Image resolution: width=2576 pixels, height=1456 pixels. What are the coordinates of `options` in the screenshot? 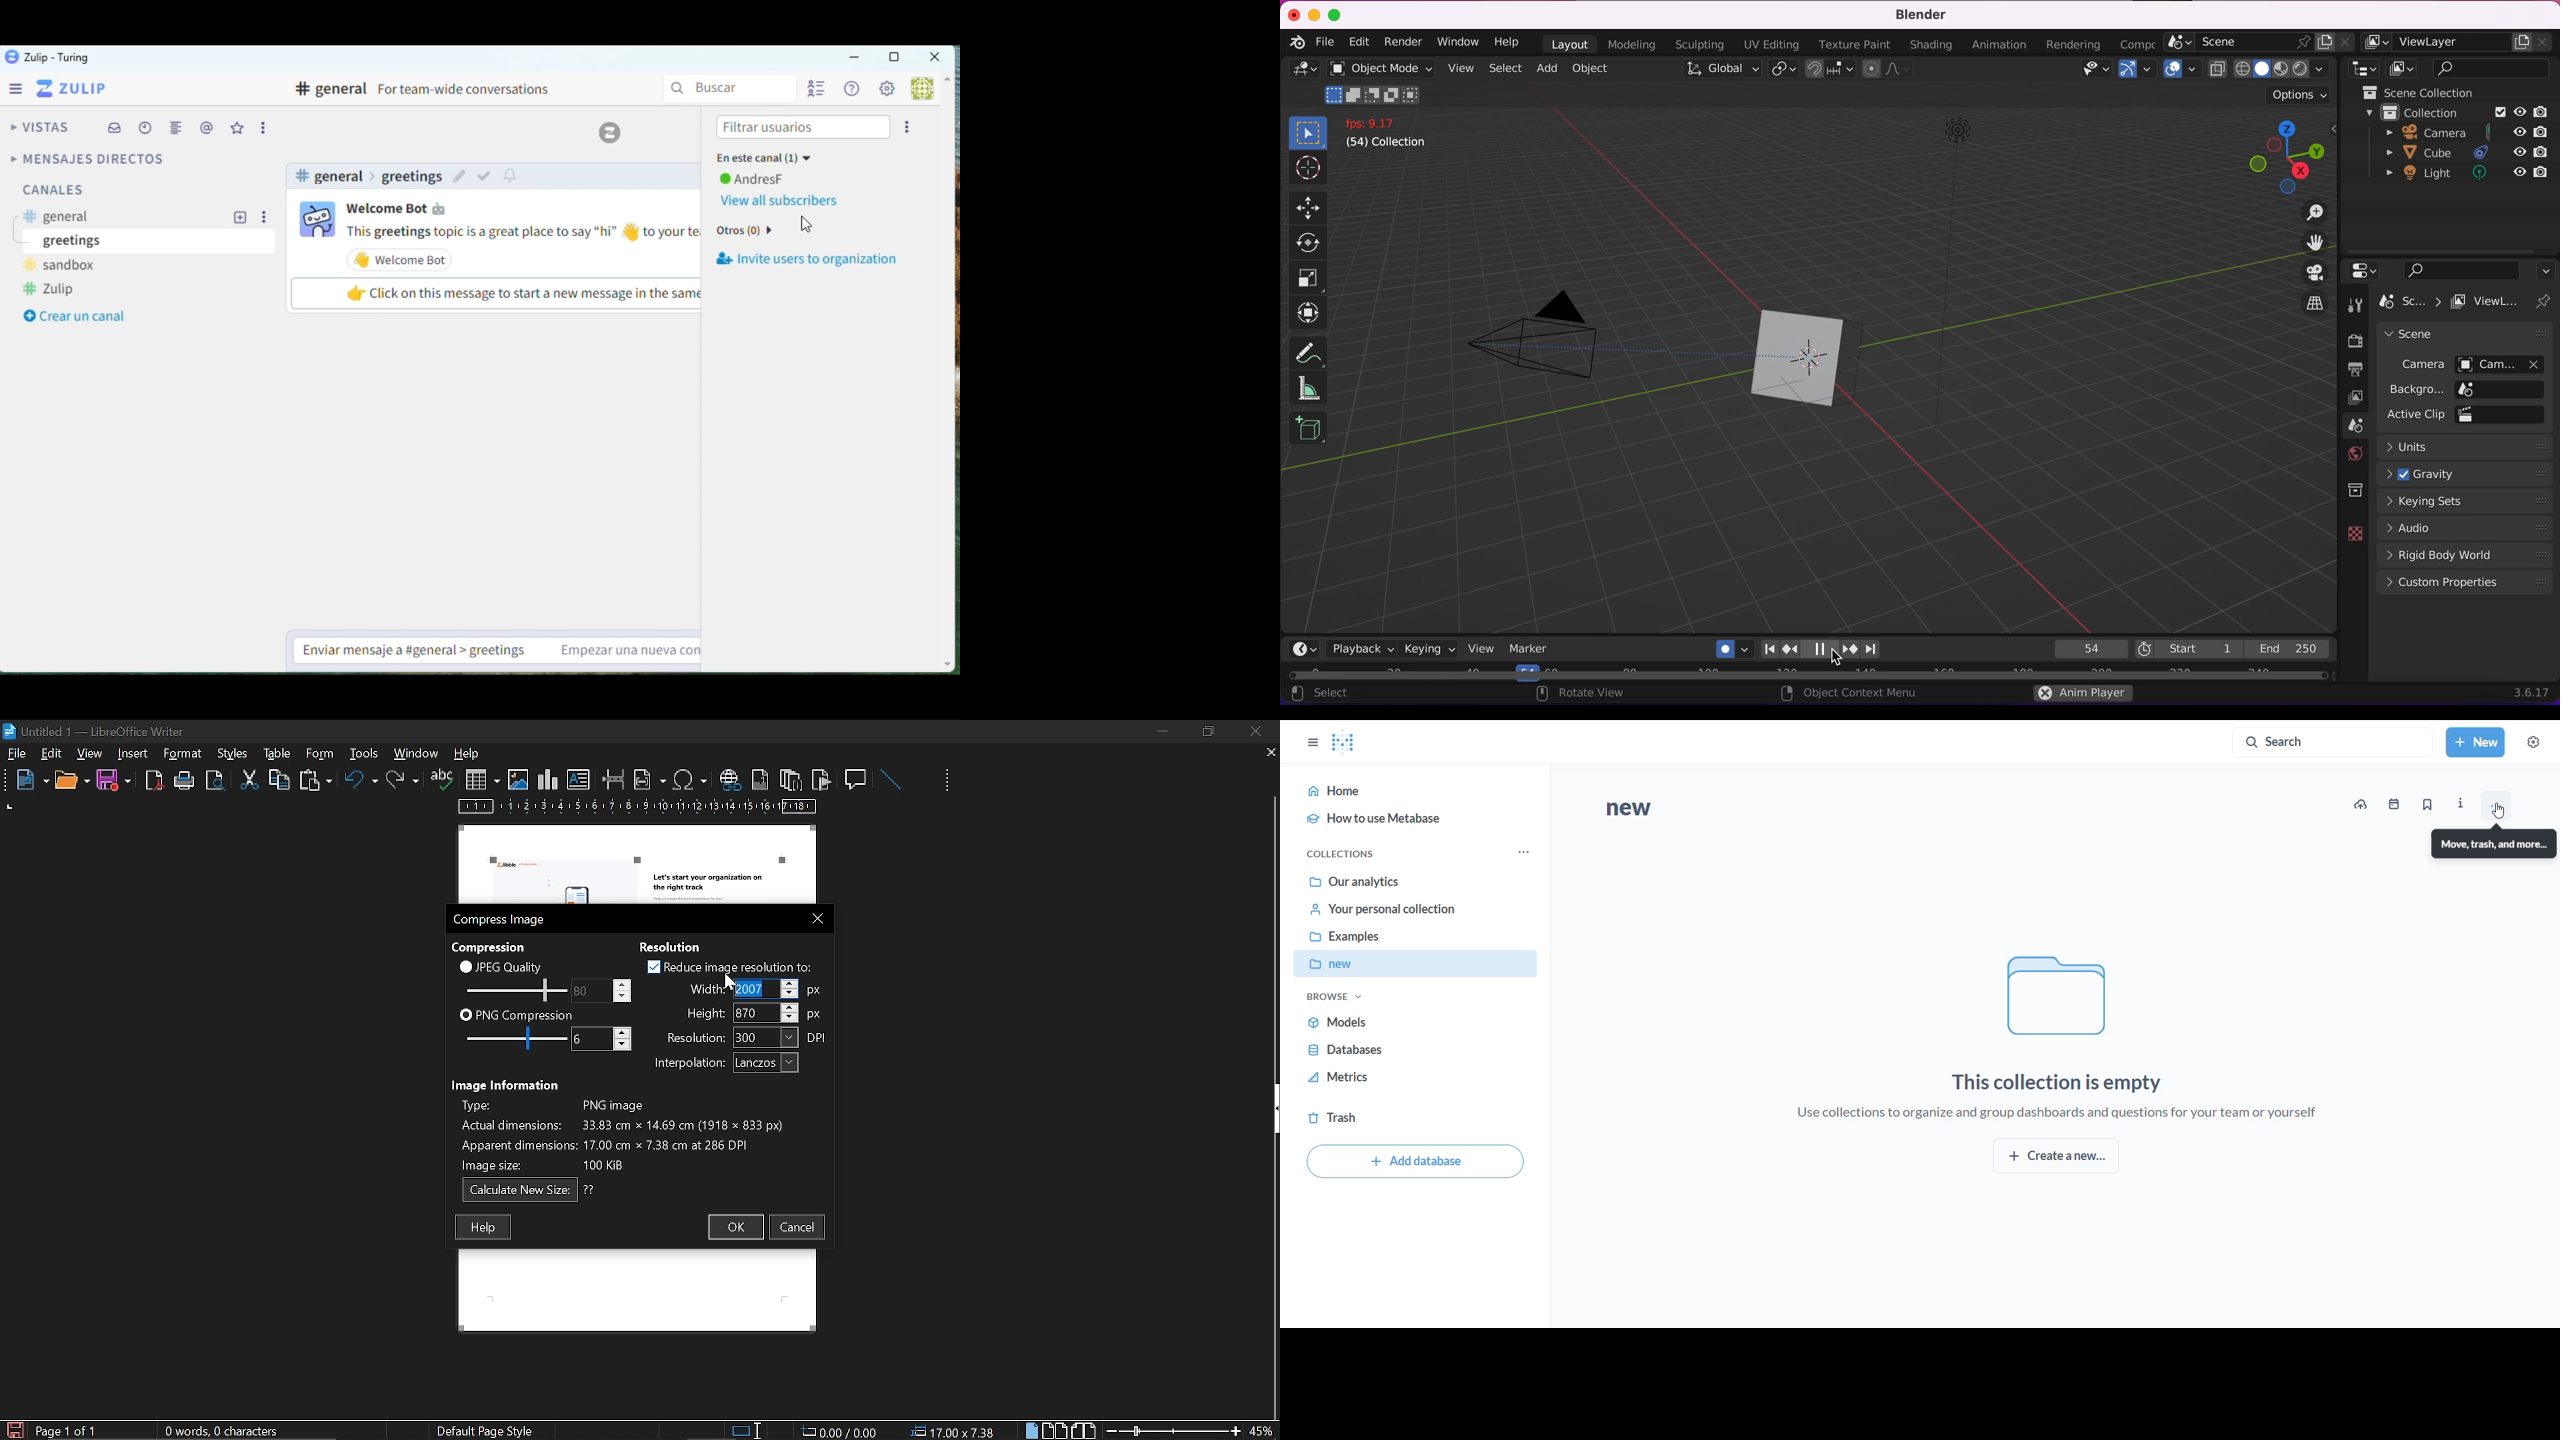 It's located at (267, 220).